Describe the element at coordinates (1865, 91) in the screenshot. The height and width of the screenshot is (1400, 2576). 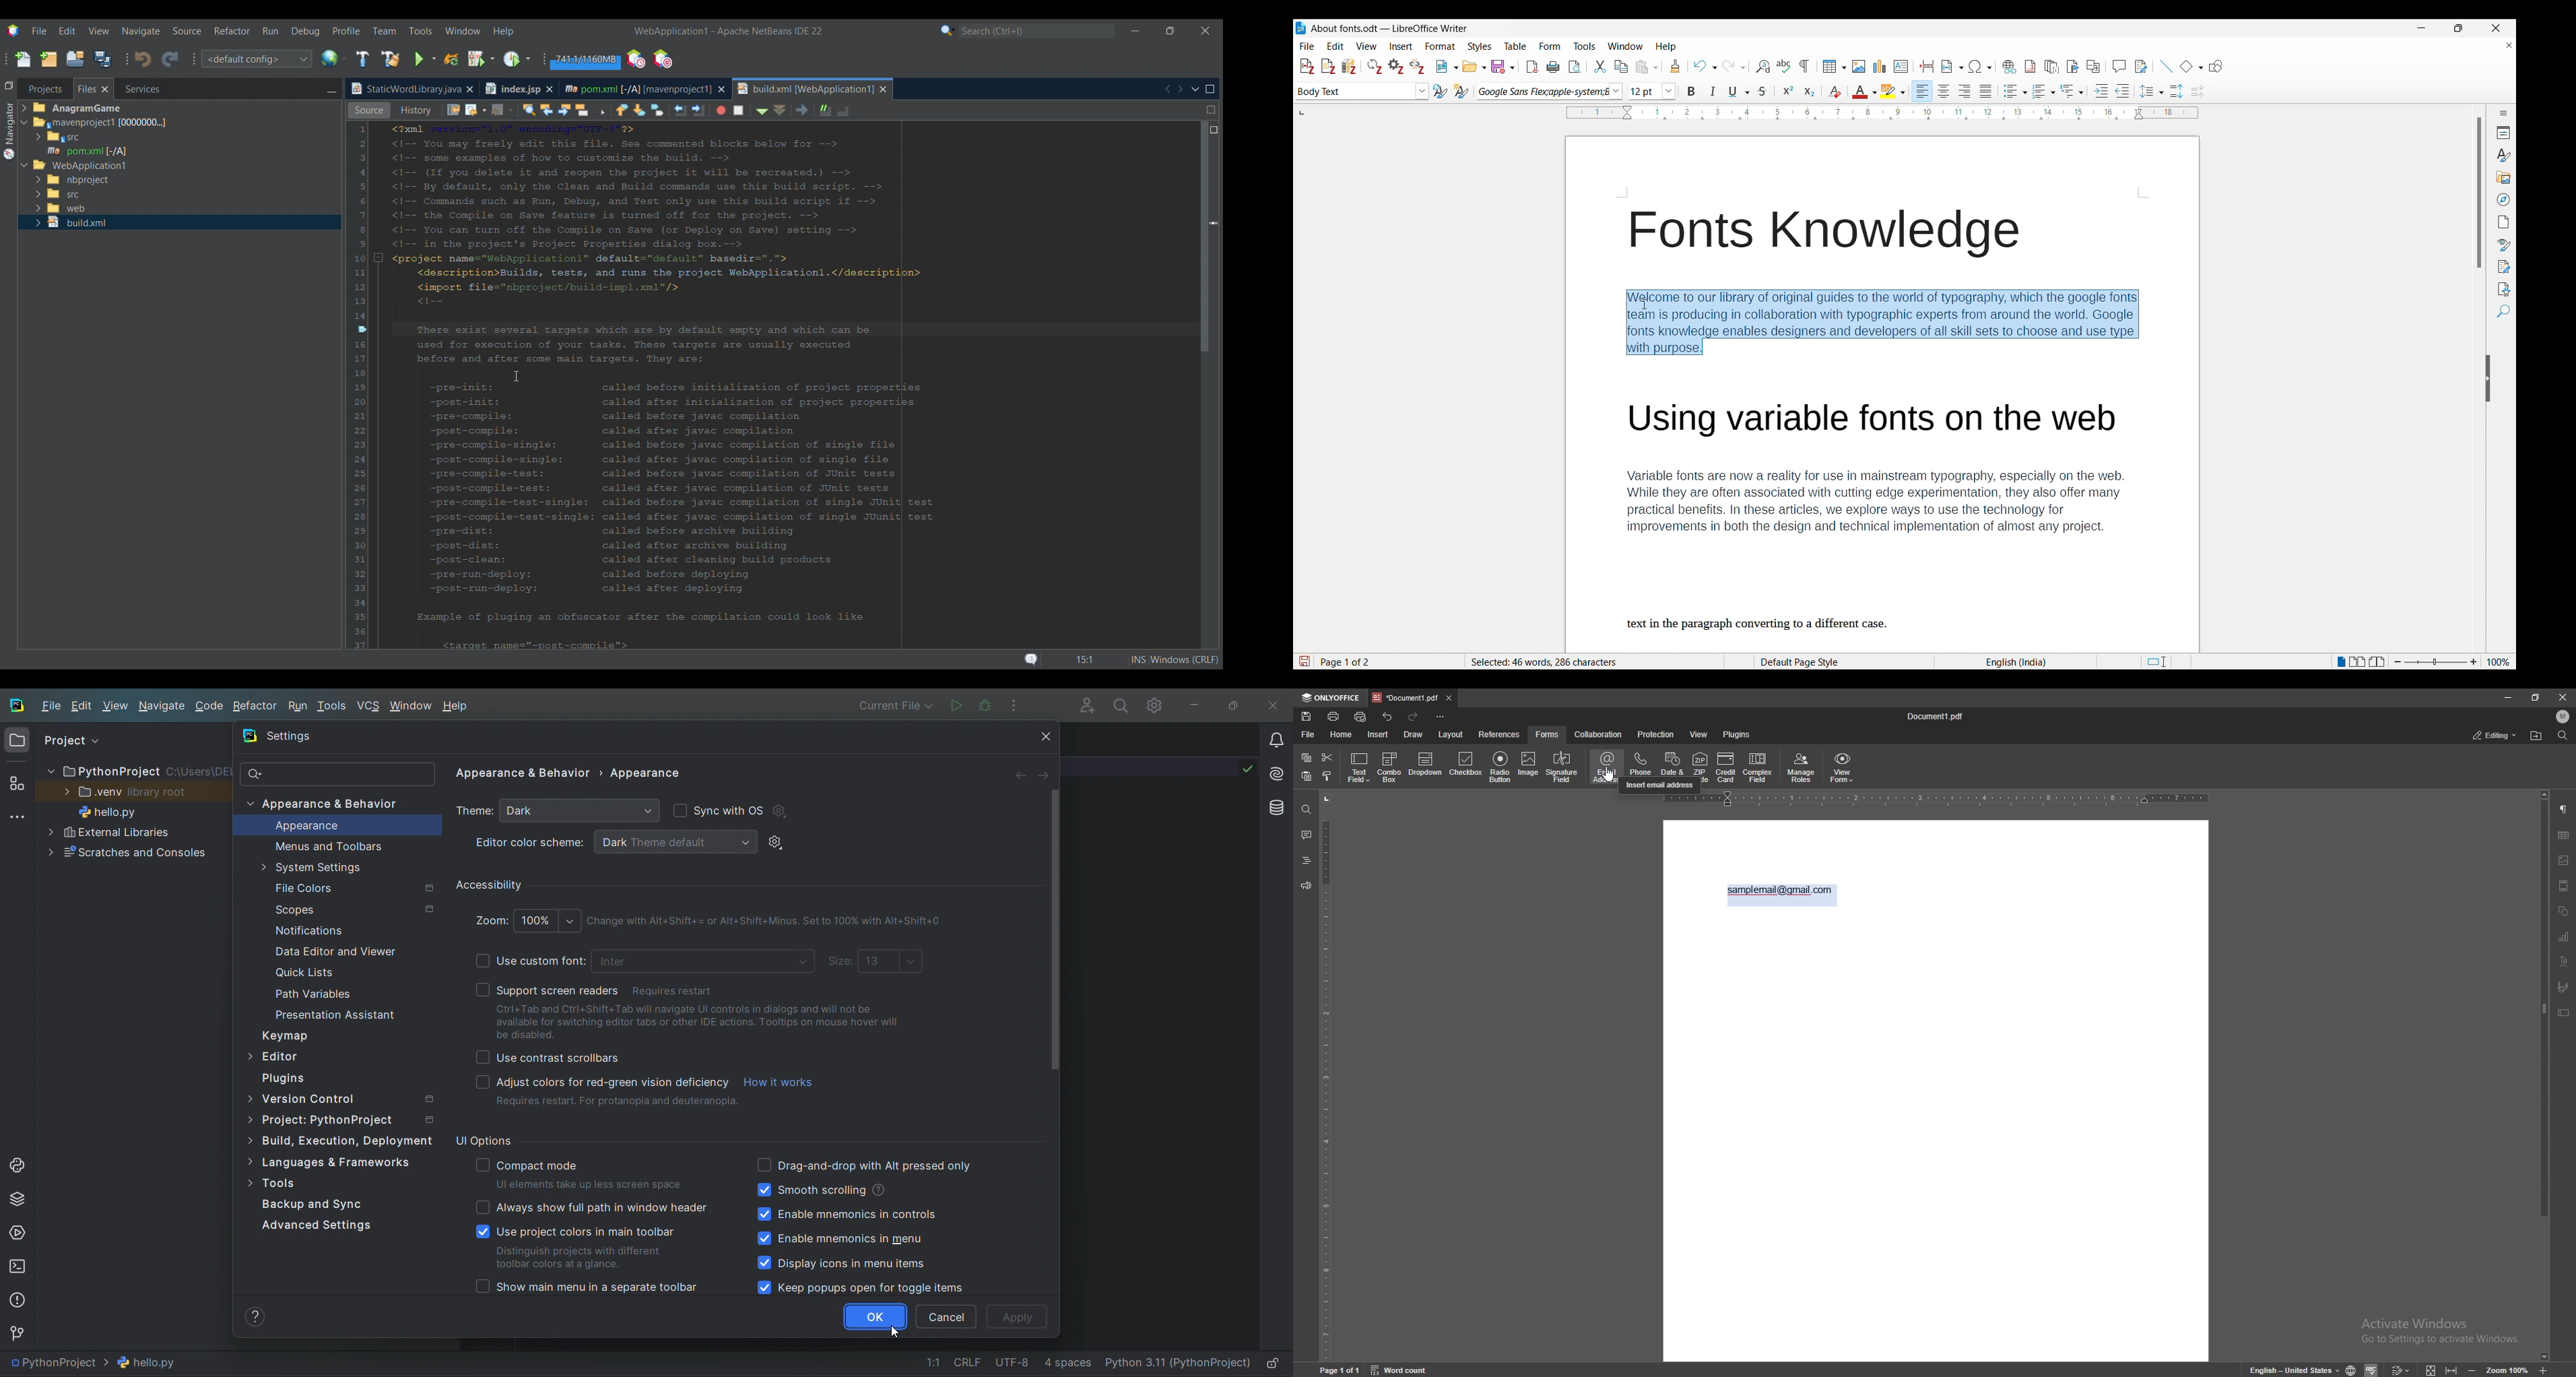
I see `Text color options` at that location.